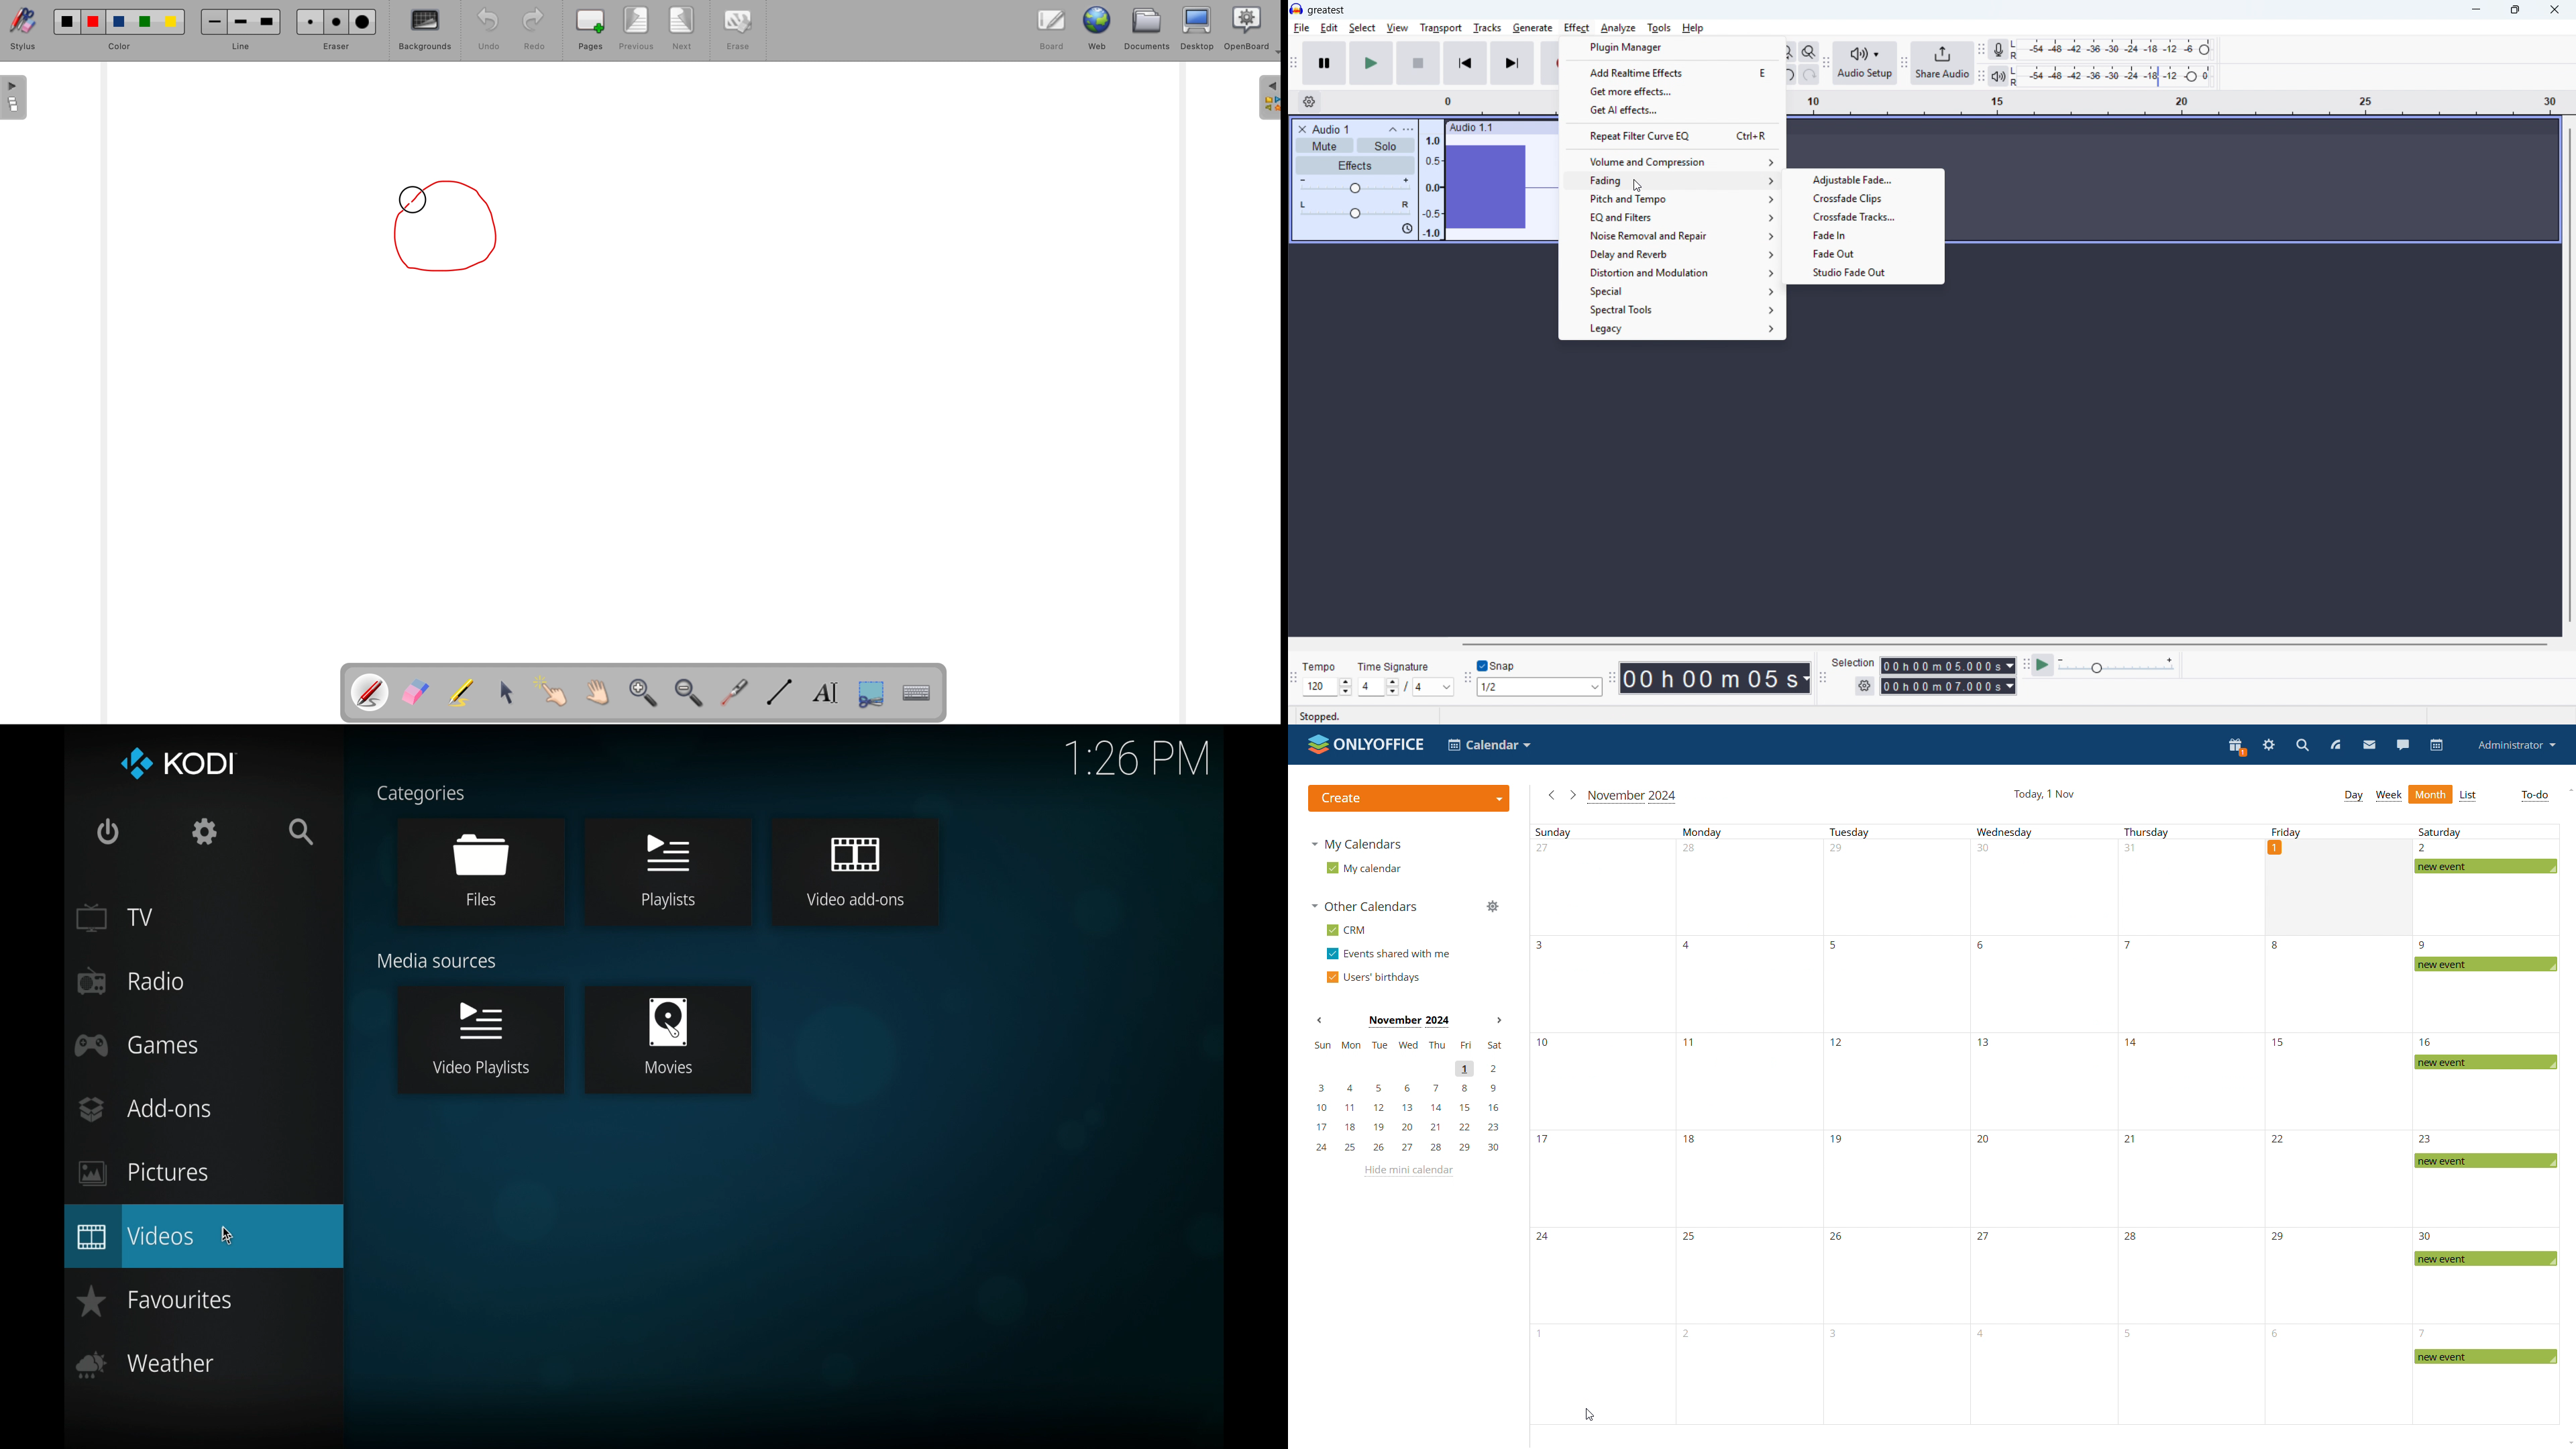 The width and height of the screenshot is (2576, 1456). I want to click on tv, so click(116, 918).